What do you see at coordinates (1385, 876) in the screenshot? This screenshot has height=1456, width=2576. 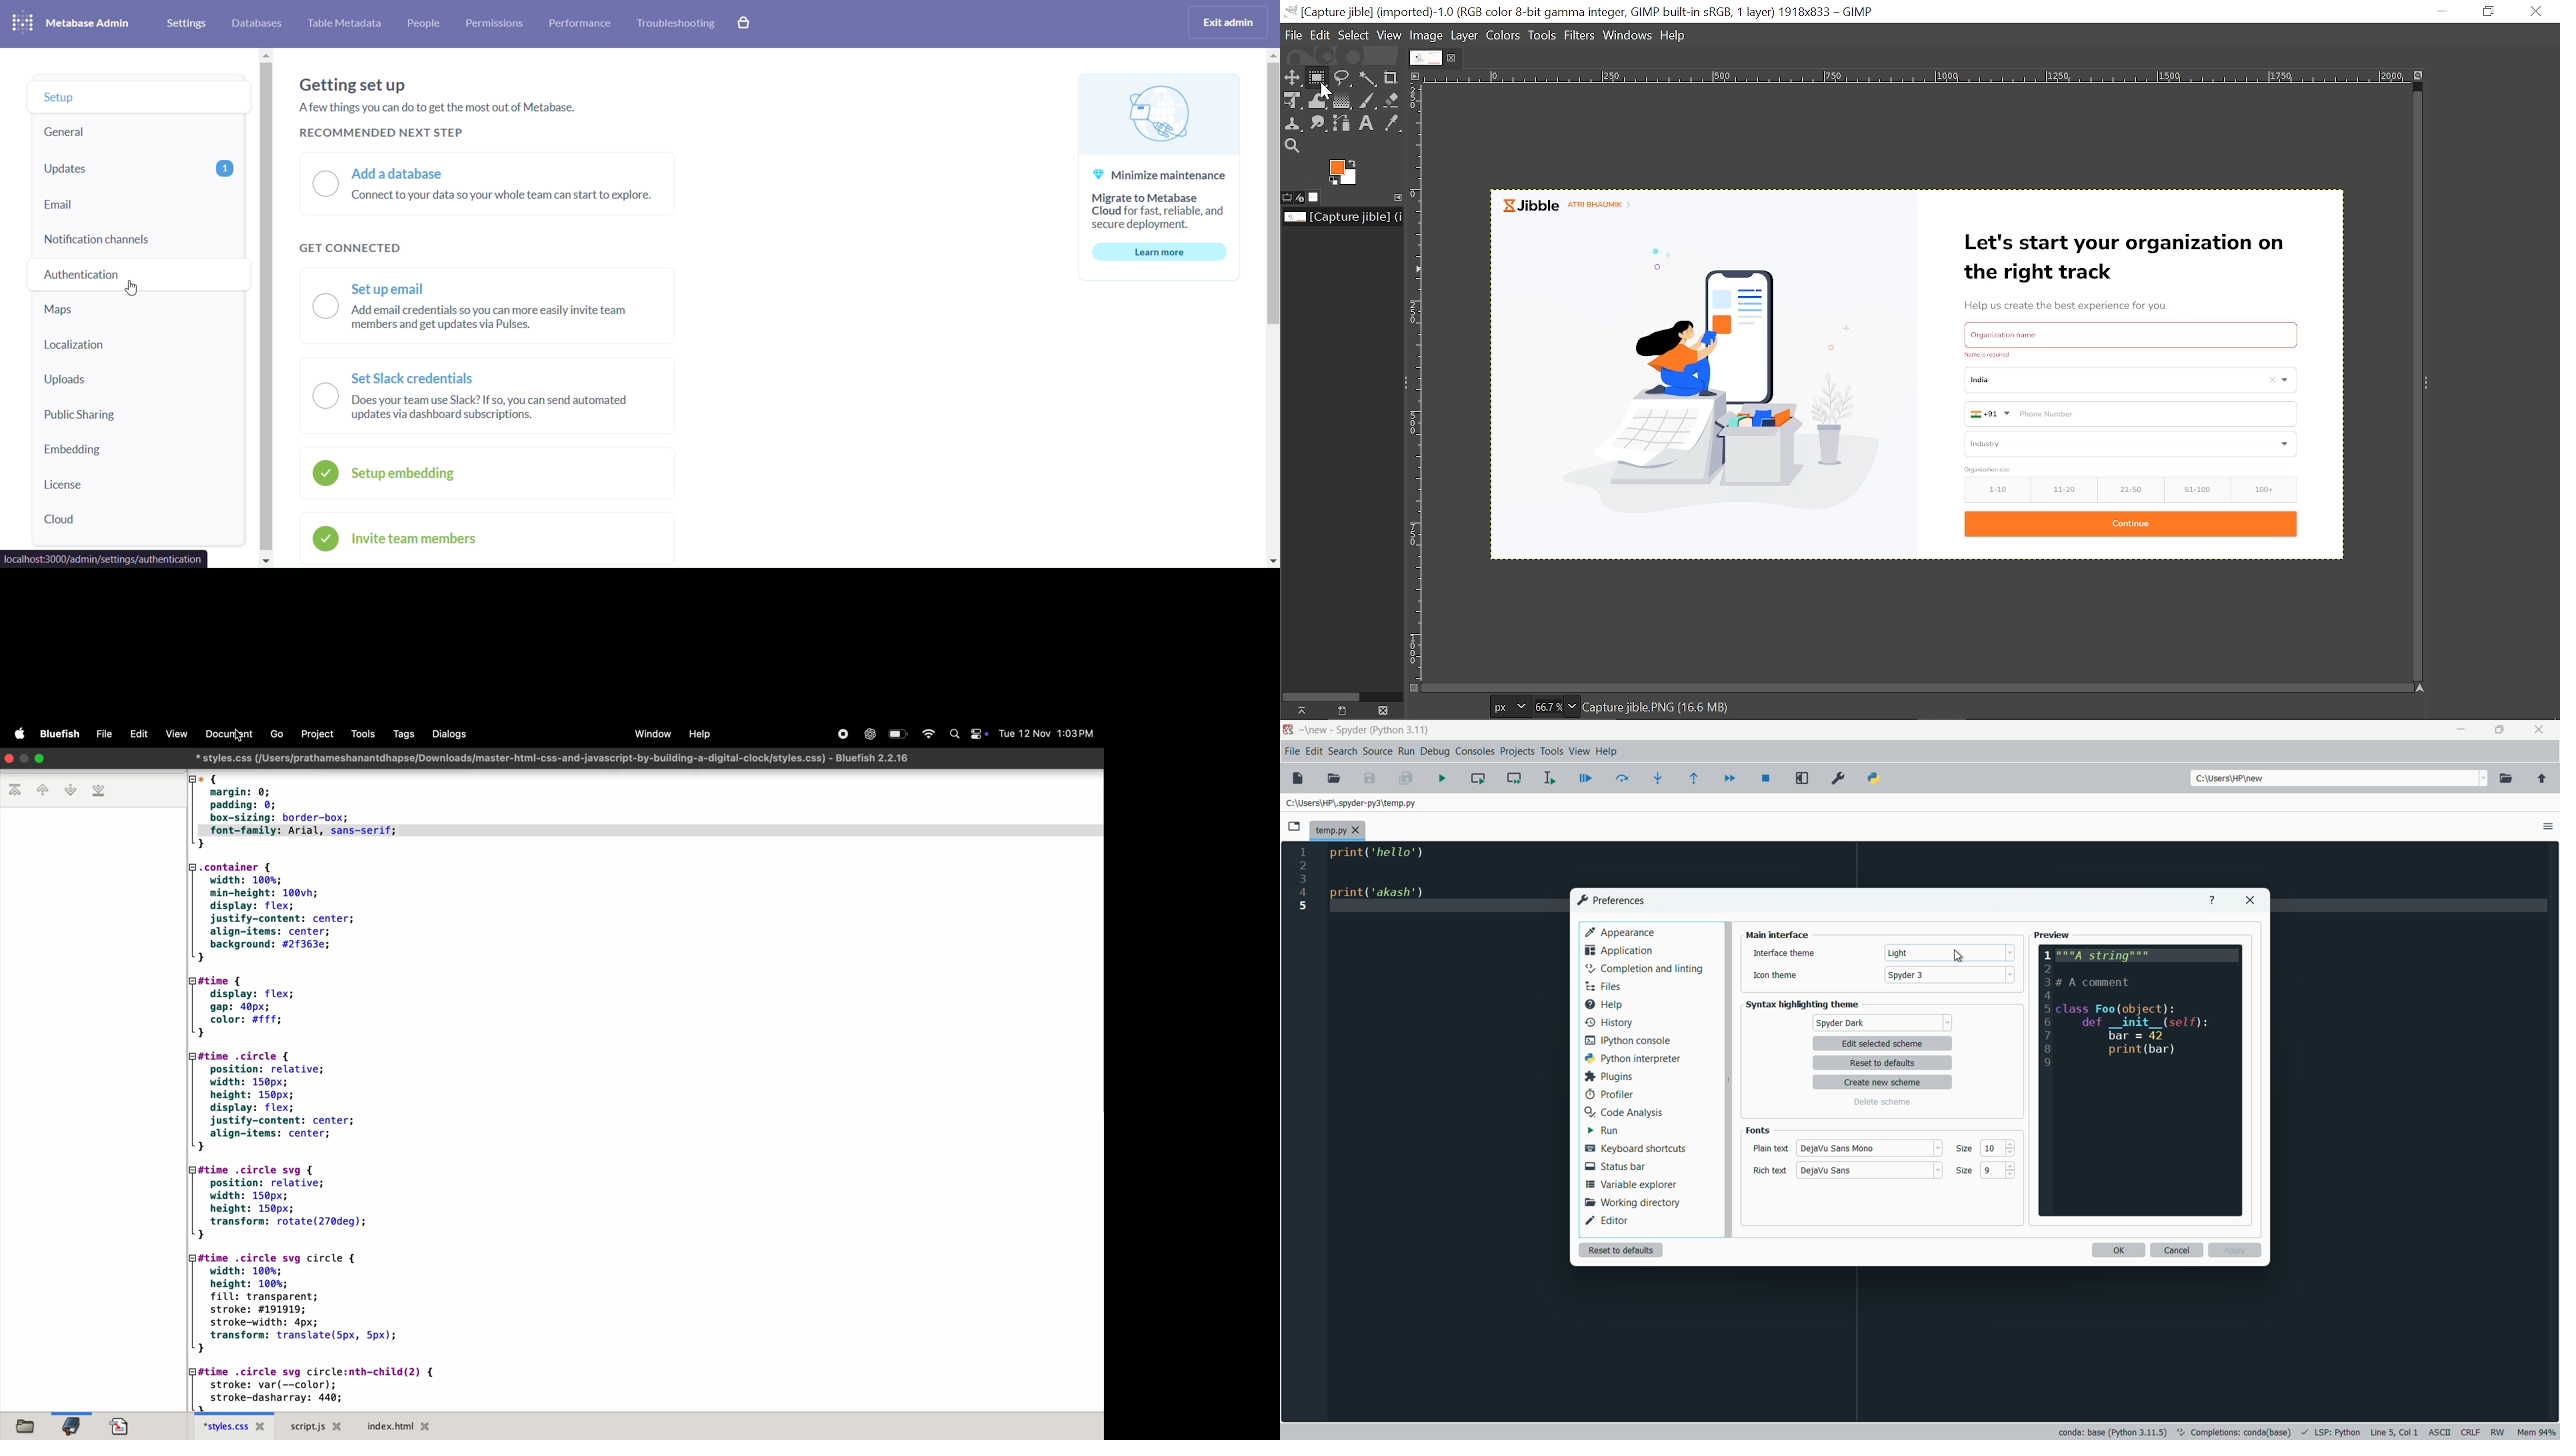 I see `code` at bounding box center [1385, 876].